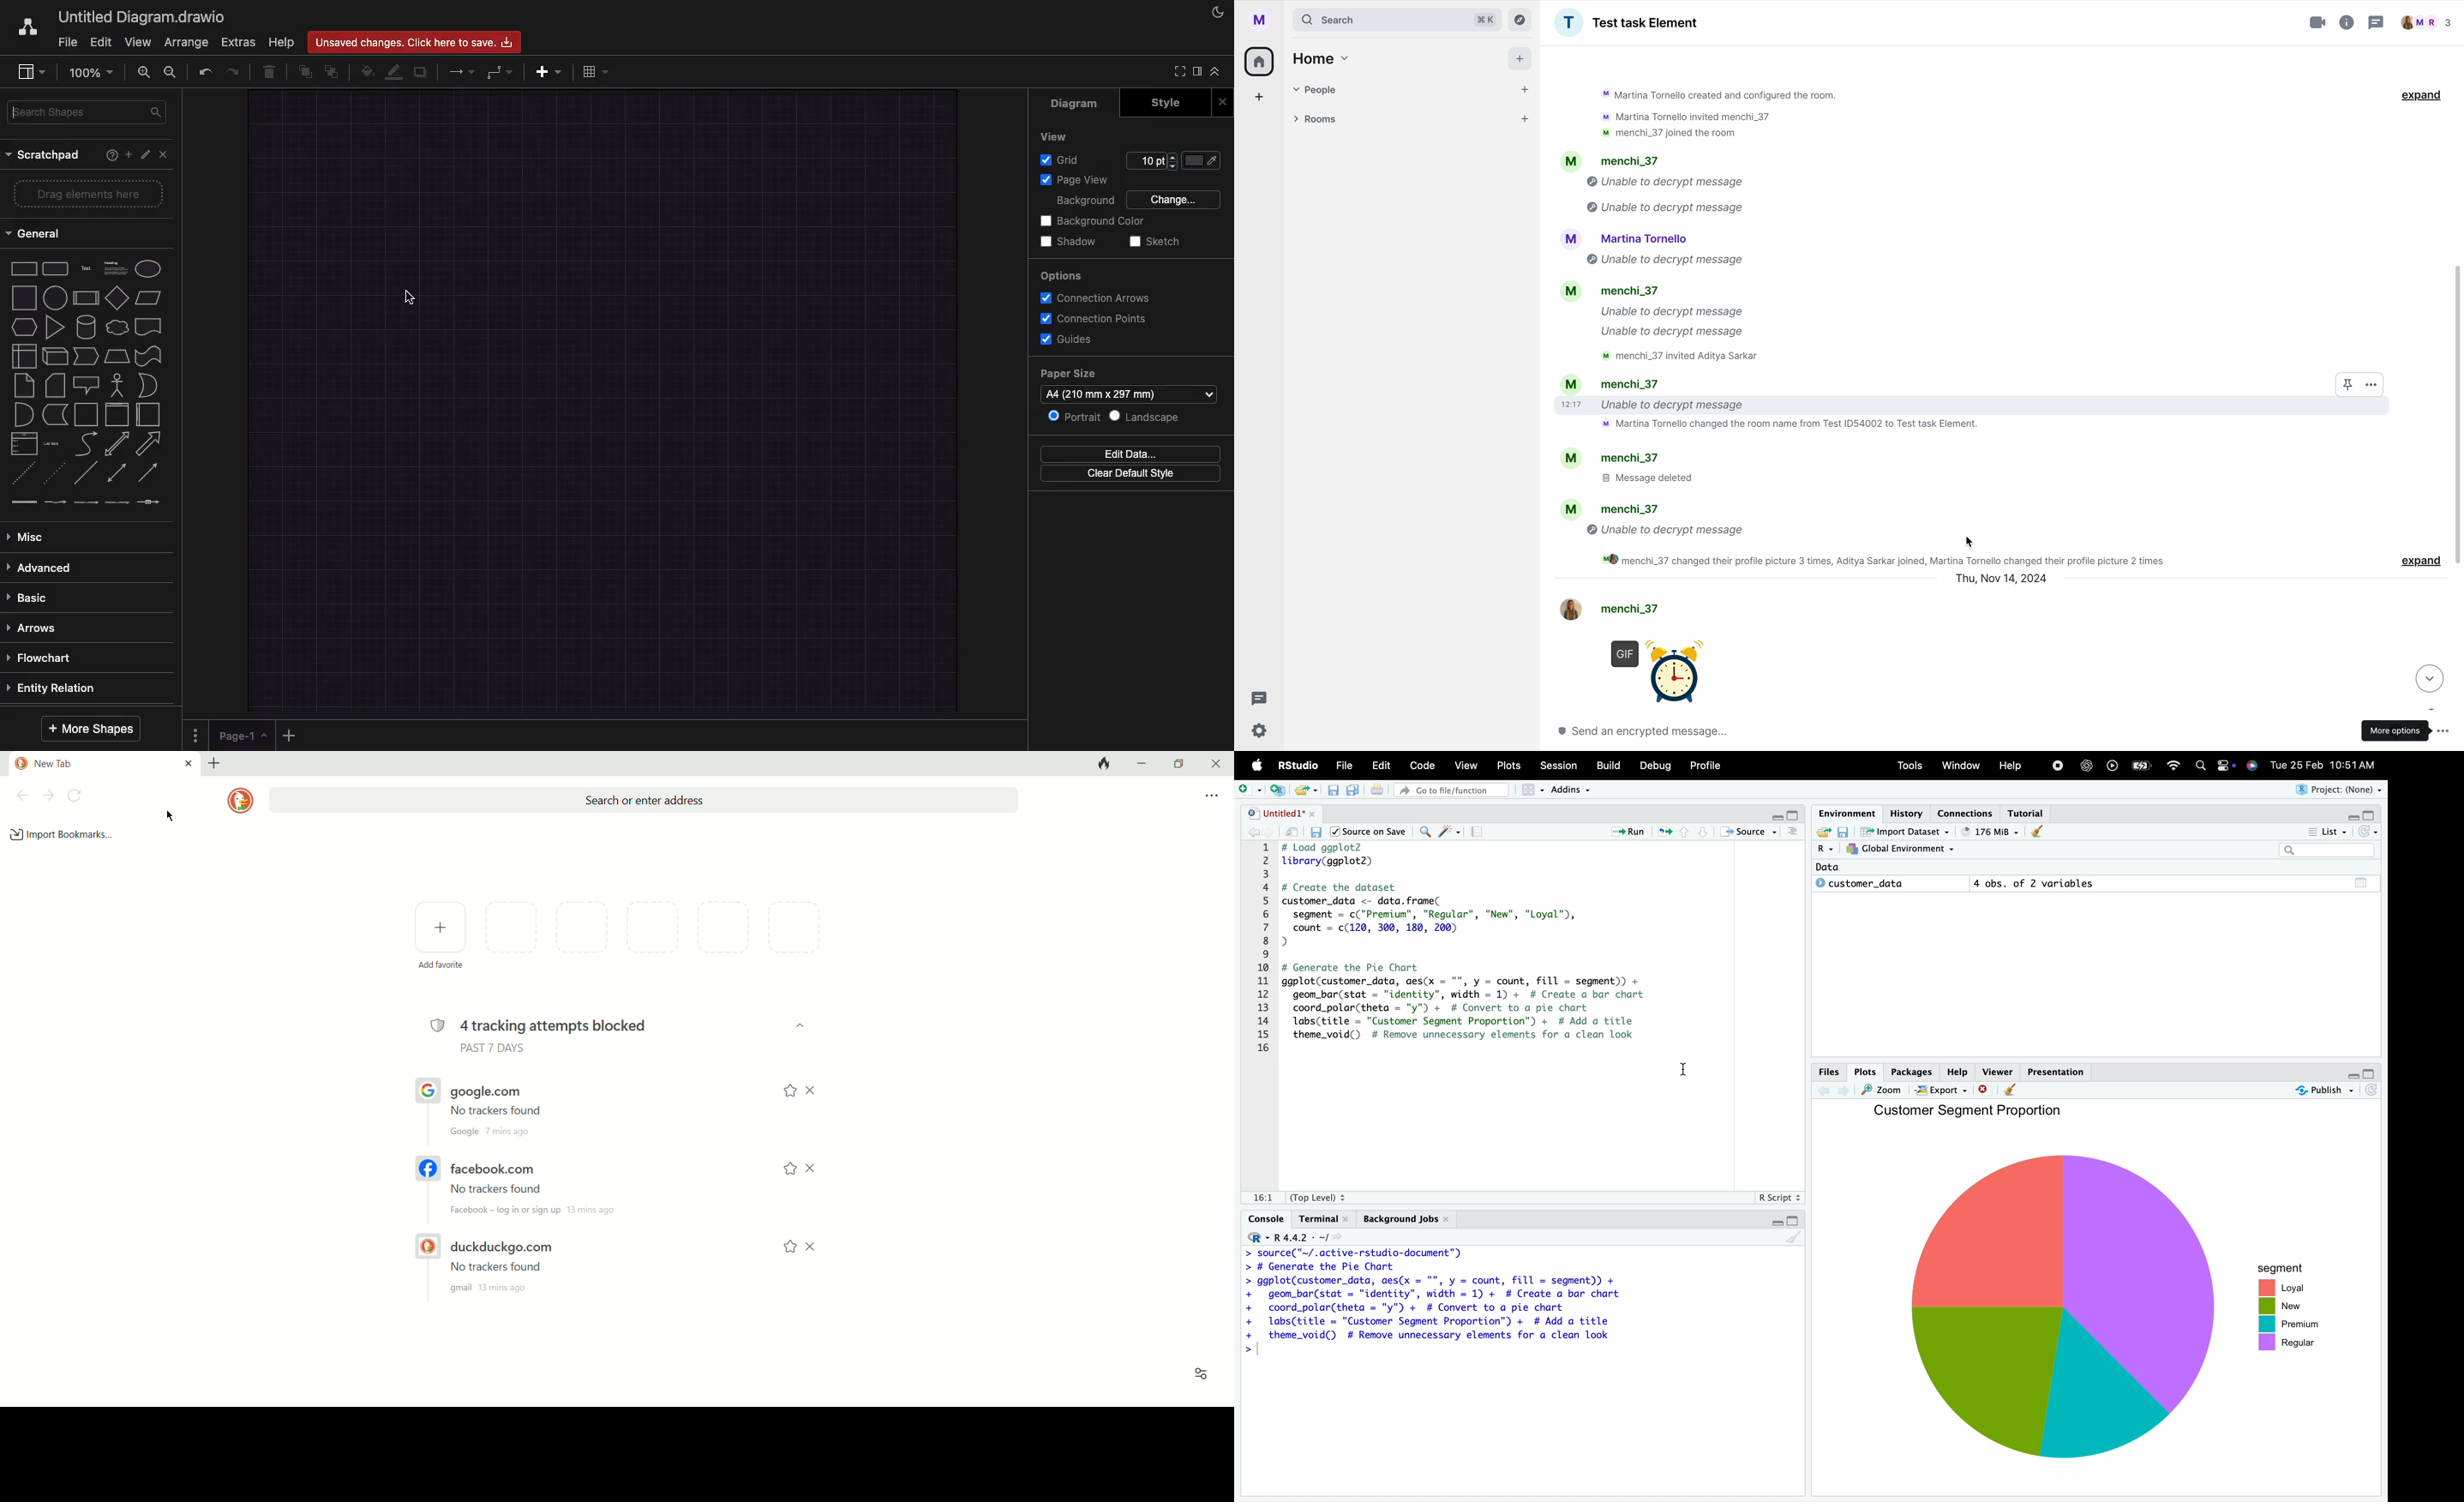  I want to click on export file, so click(1820, 833).